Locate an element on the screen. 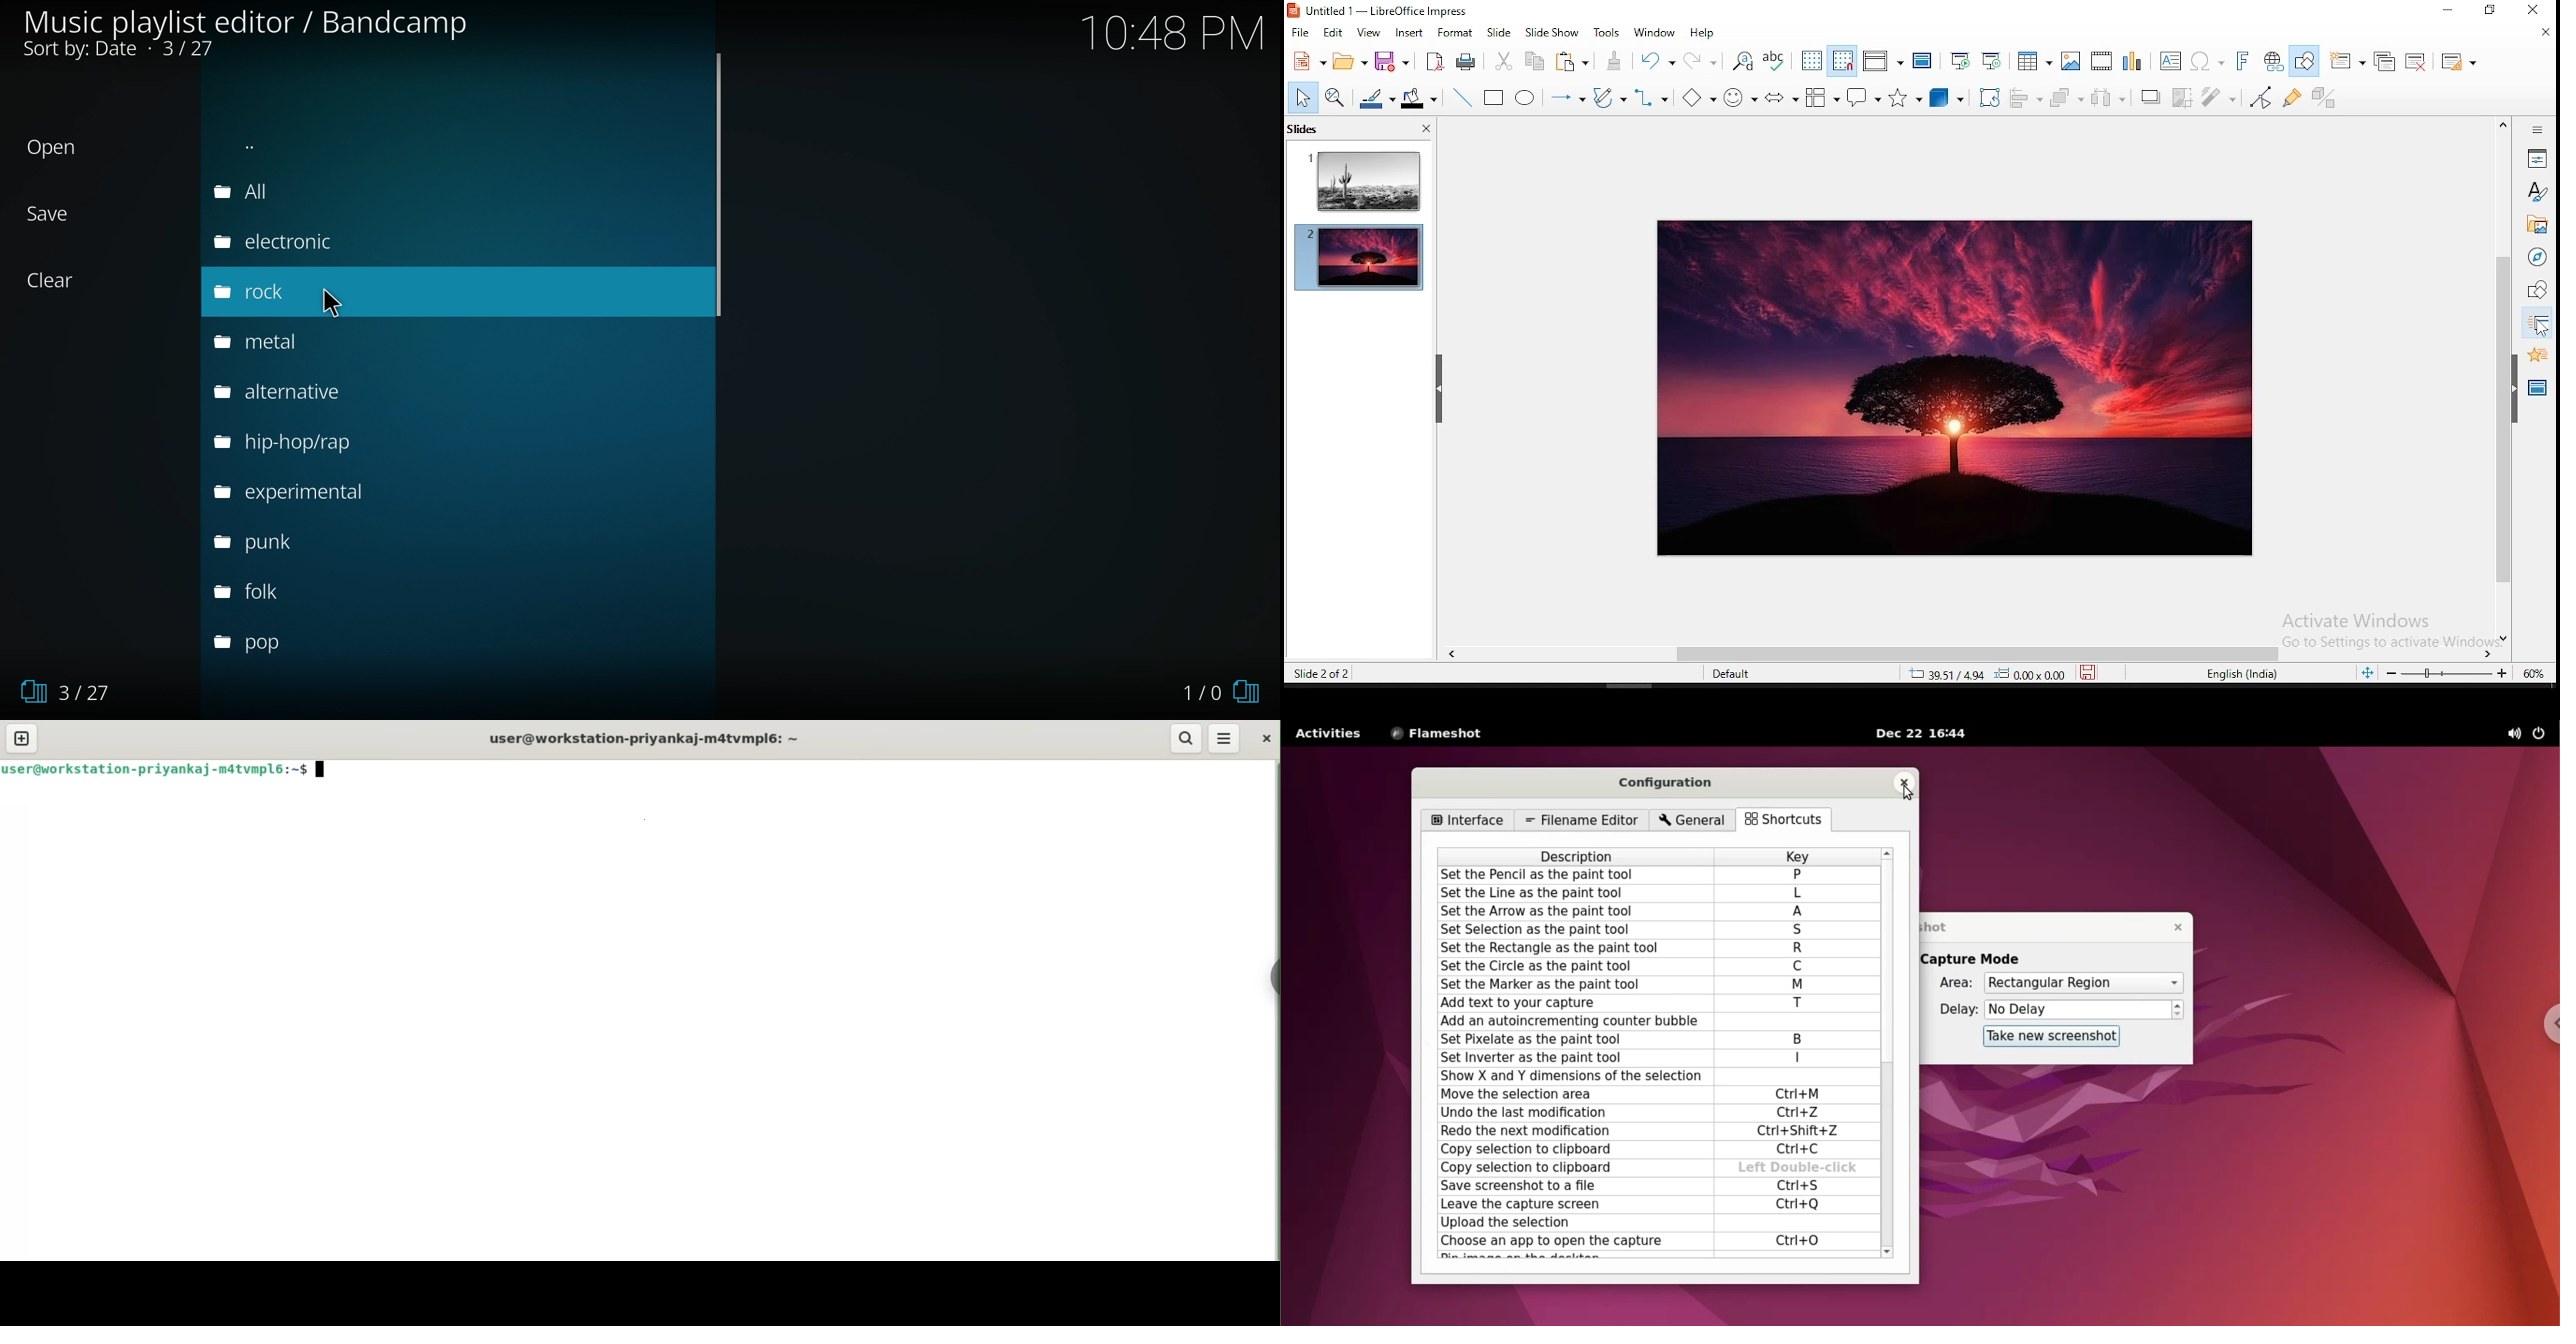 The height and width of the screenshot is (1344, 2576). metal is located at coordinates (280, 345).